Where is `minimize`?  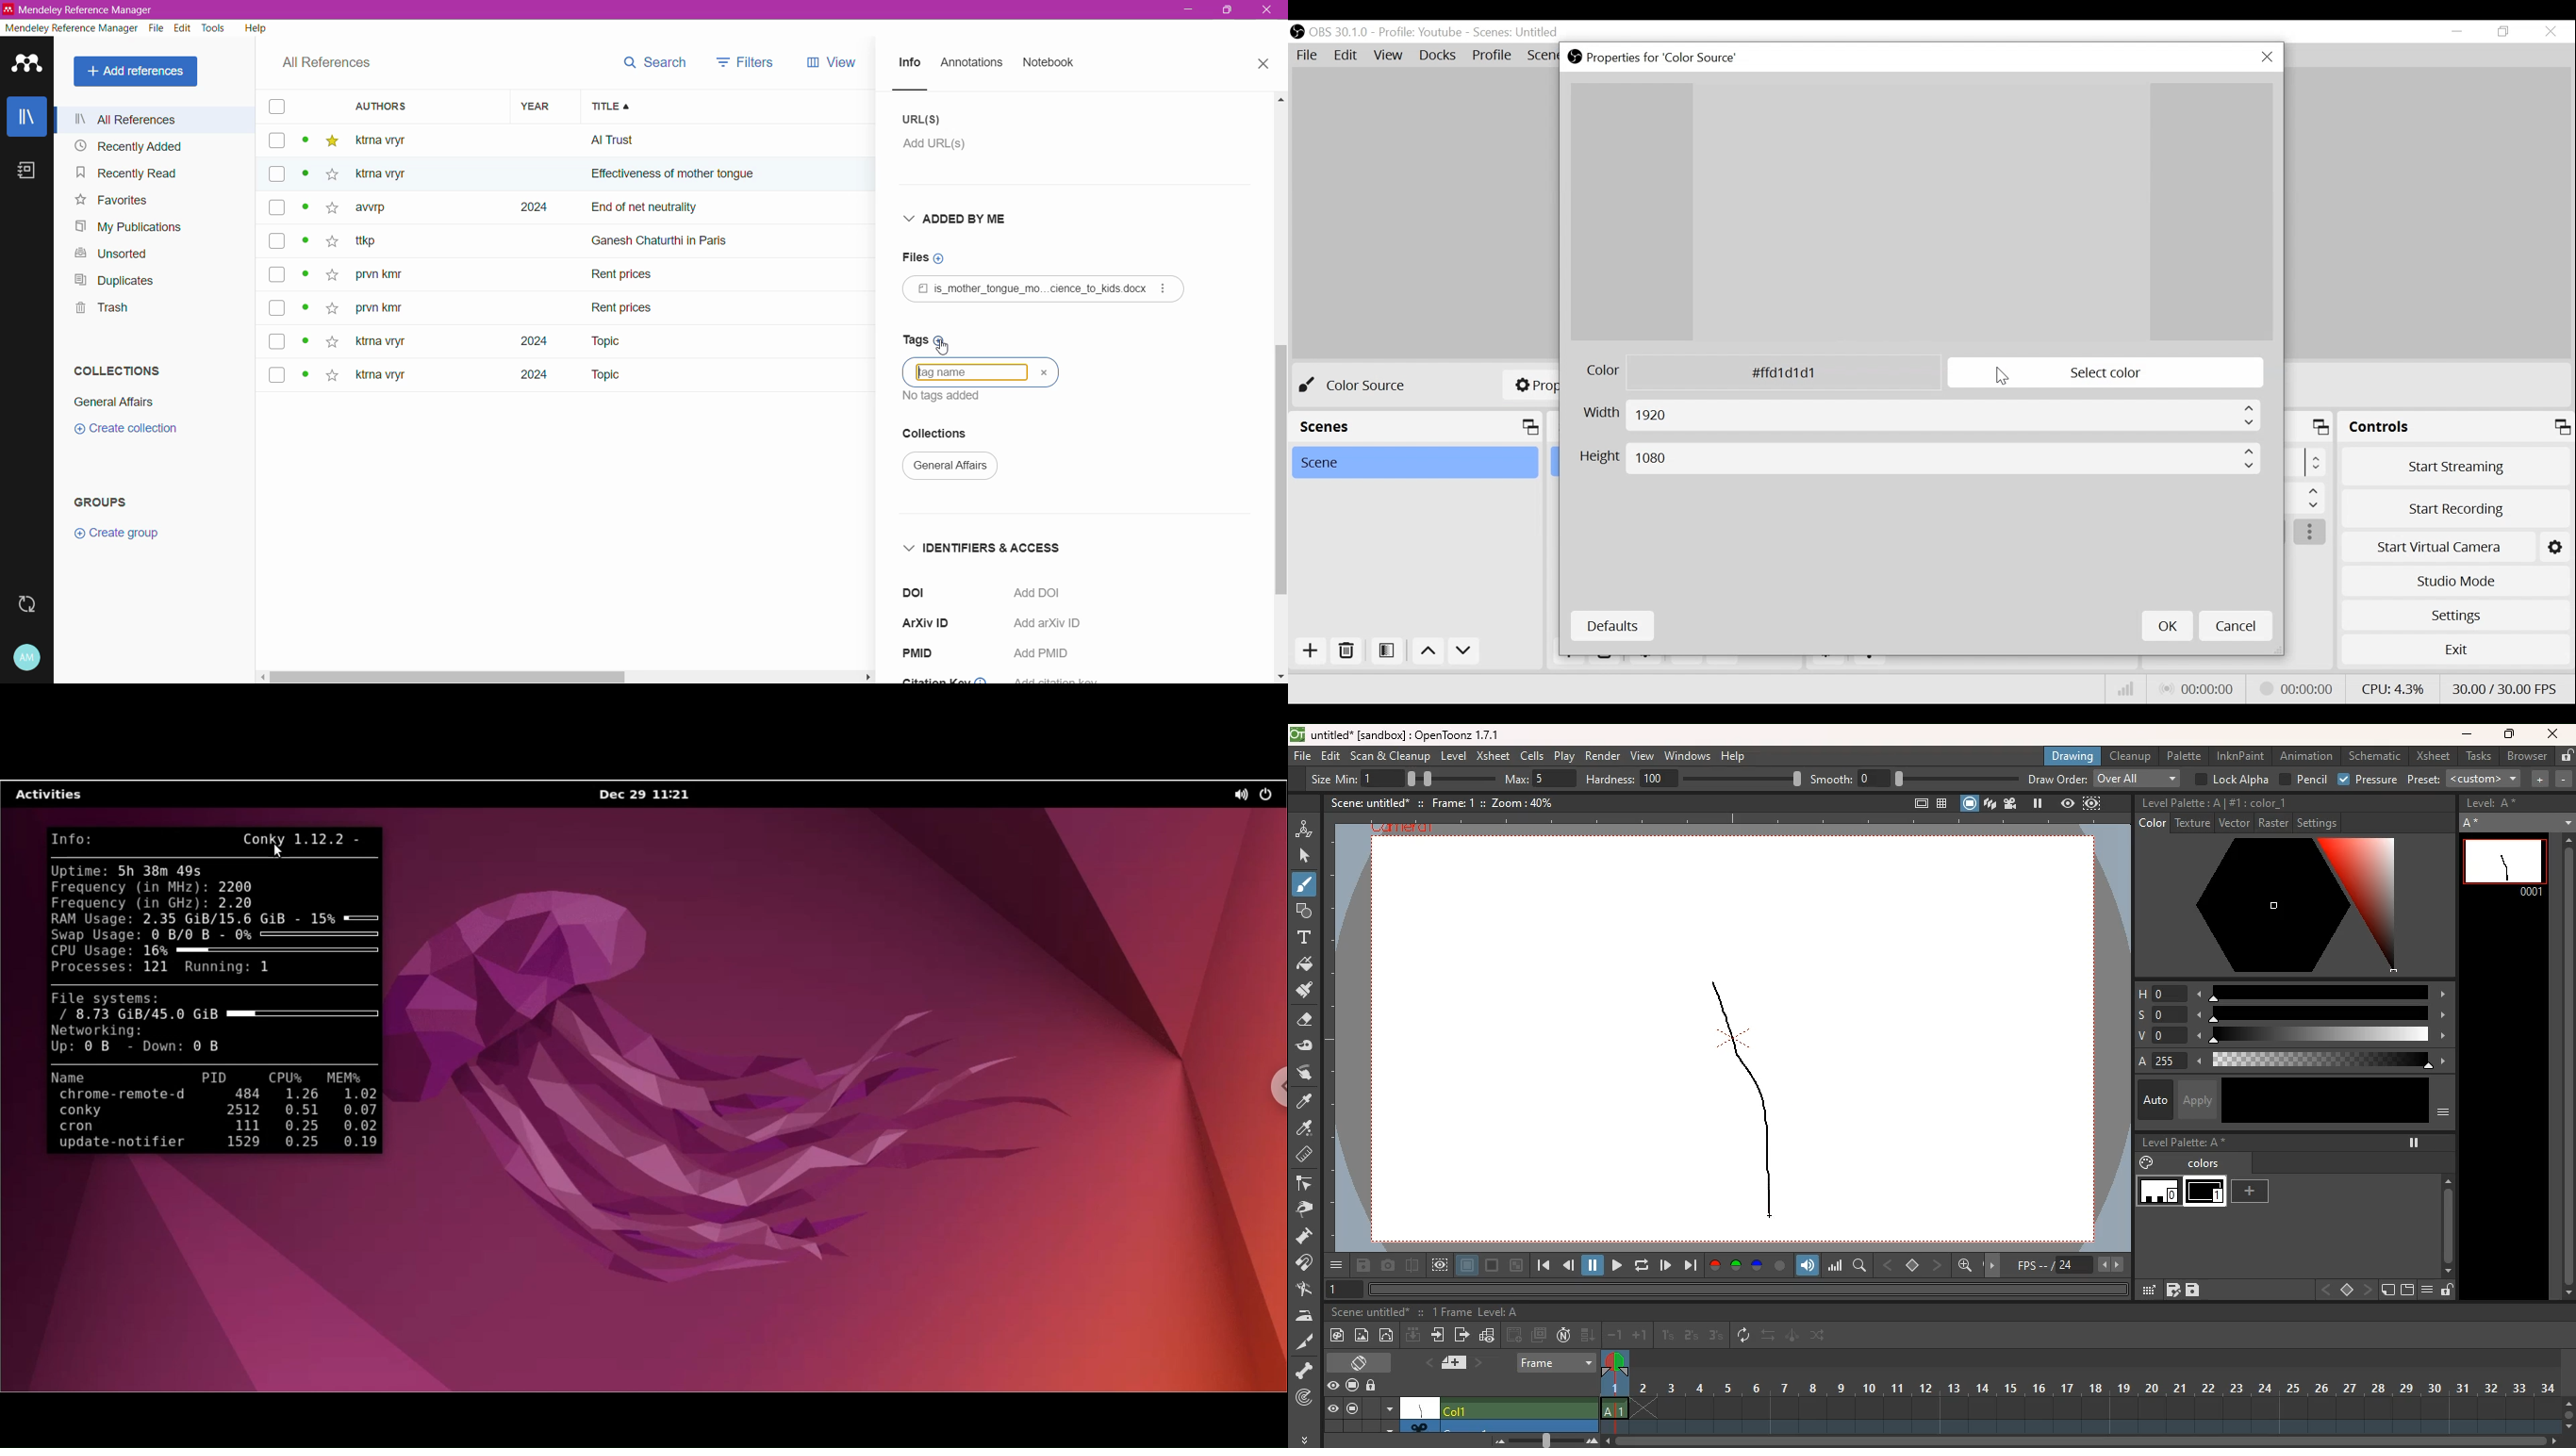
minimize is located at coordinates (1516, 1265).